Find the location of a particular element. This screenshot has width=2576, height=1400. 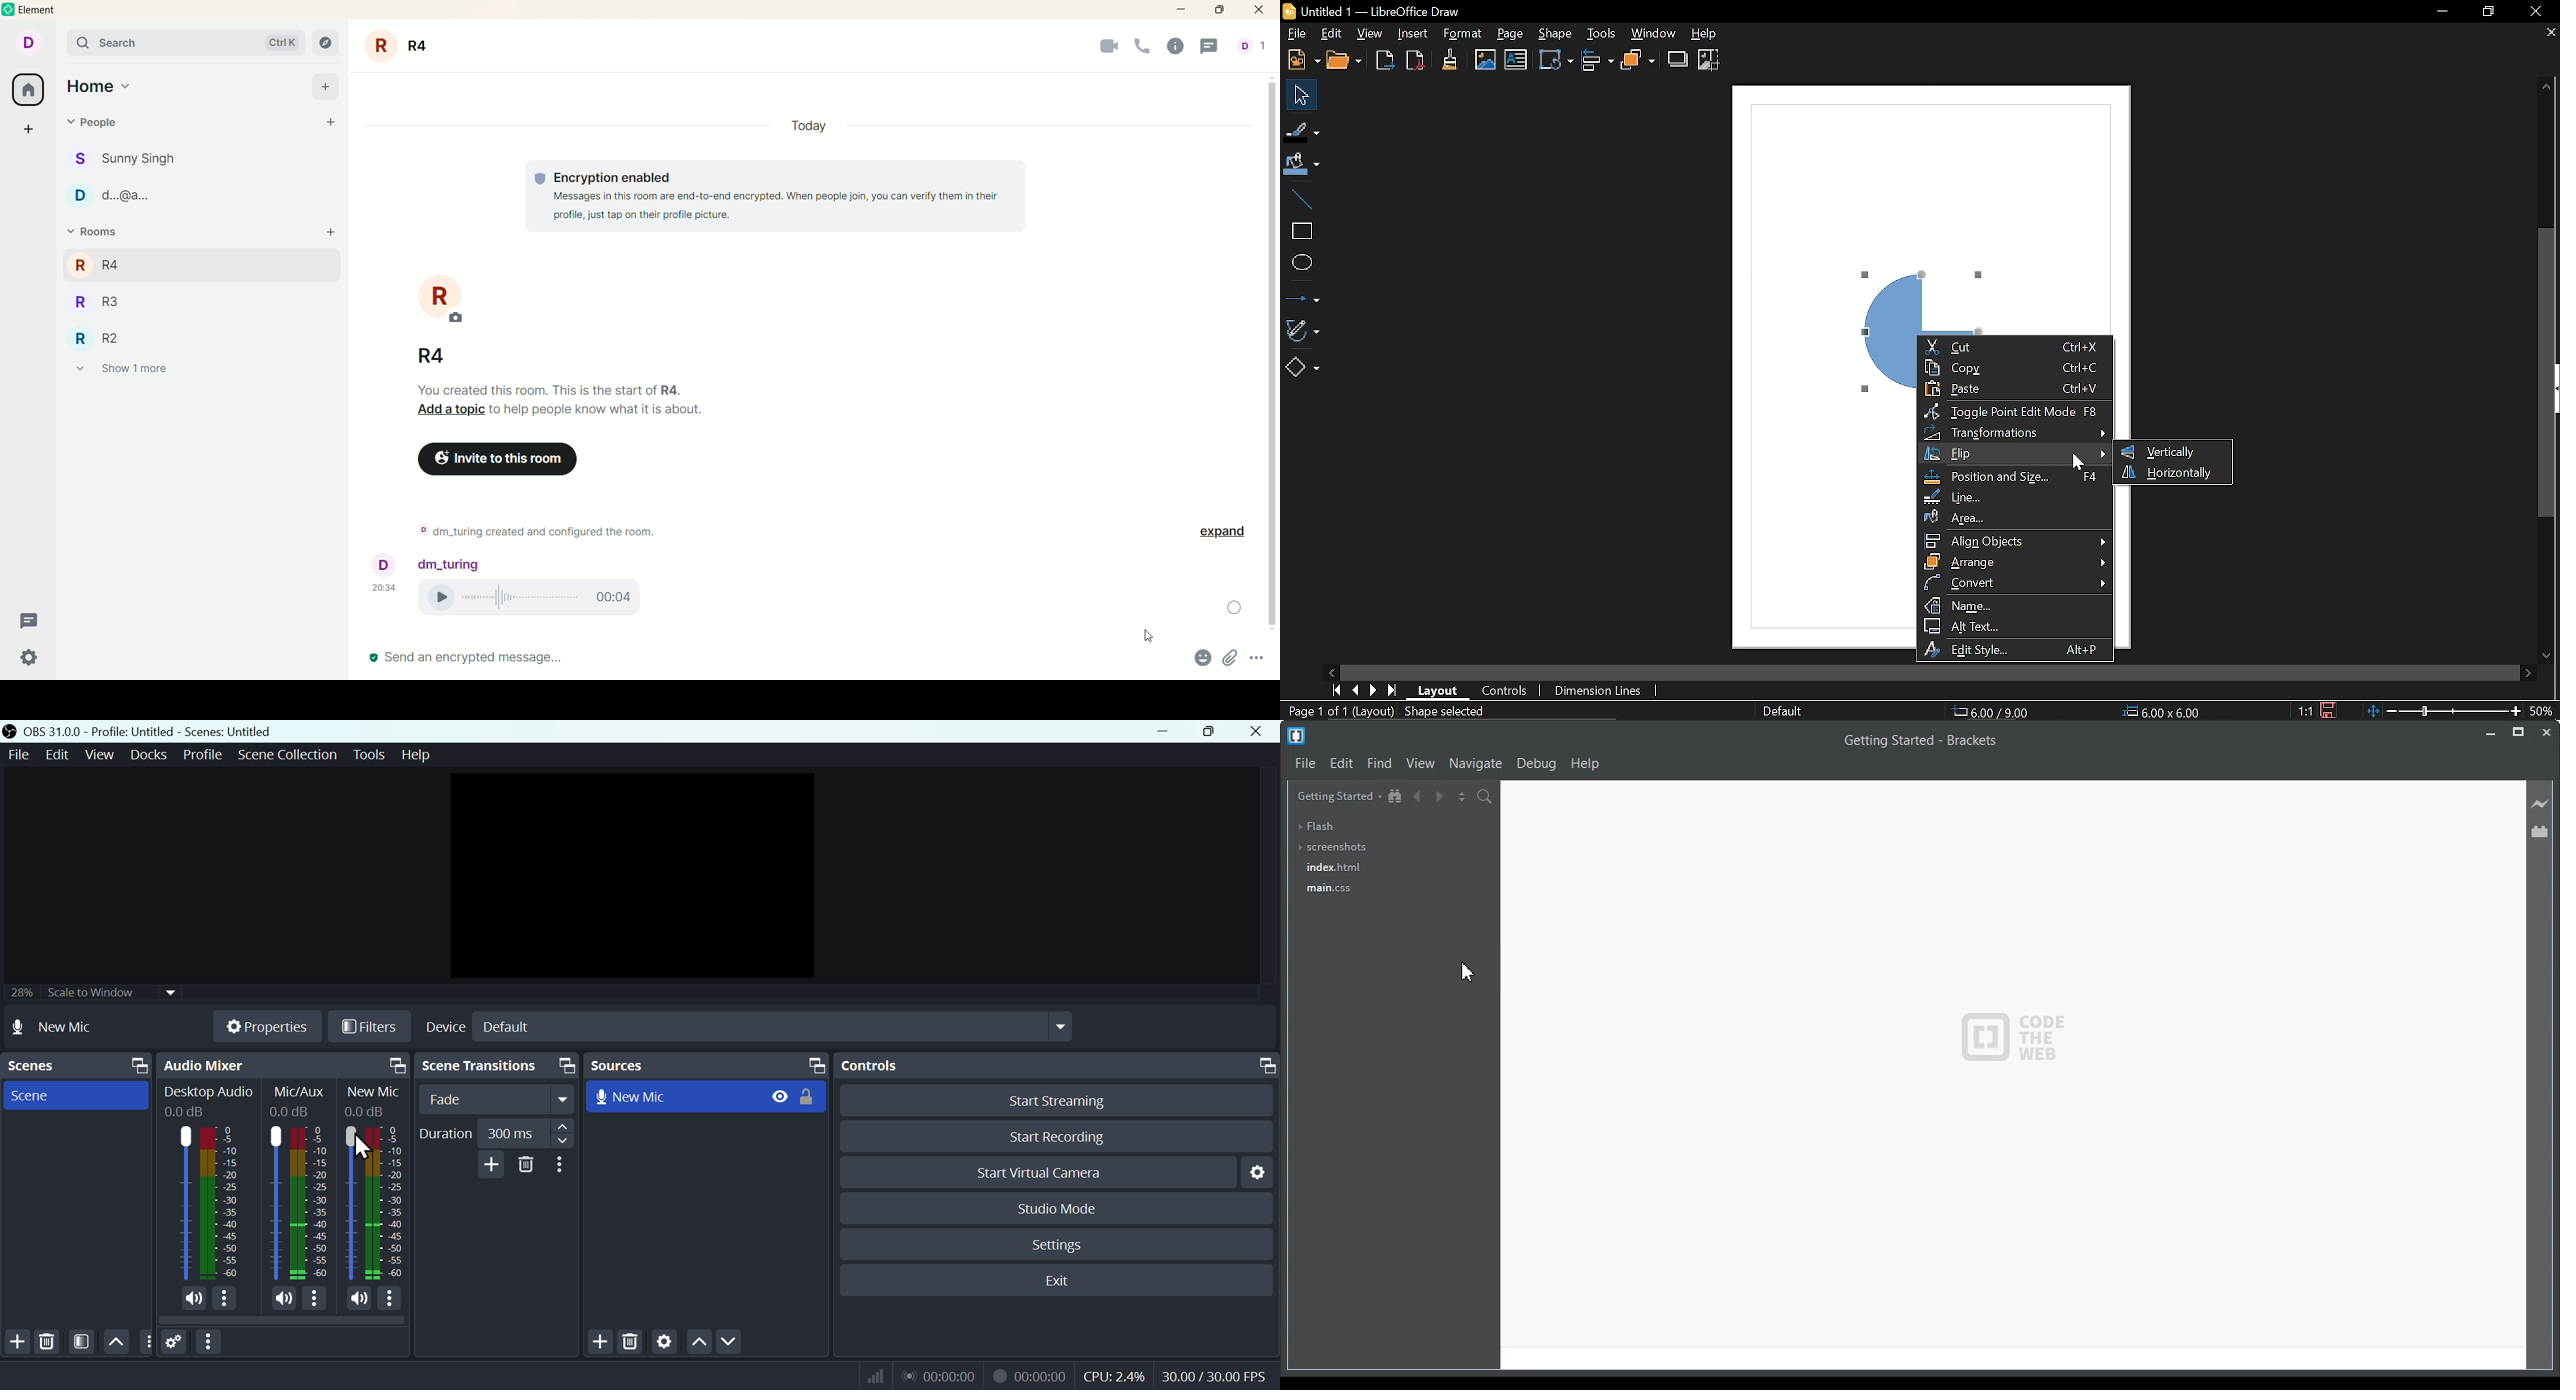

Move down is located at coordinates (2550, 654).